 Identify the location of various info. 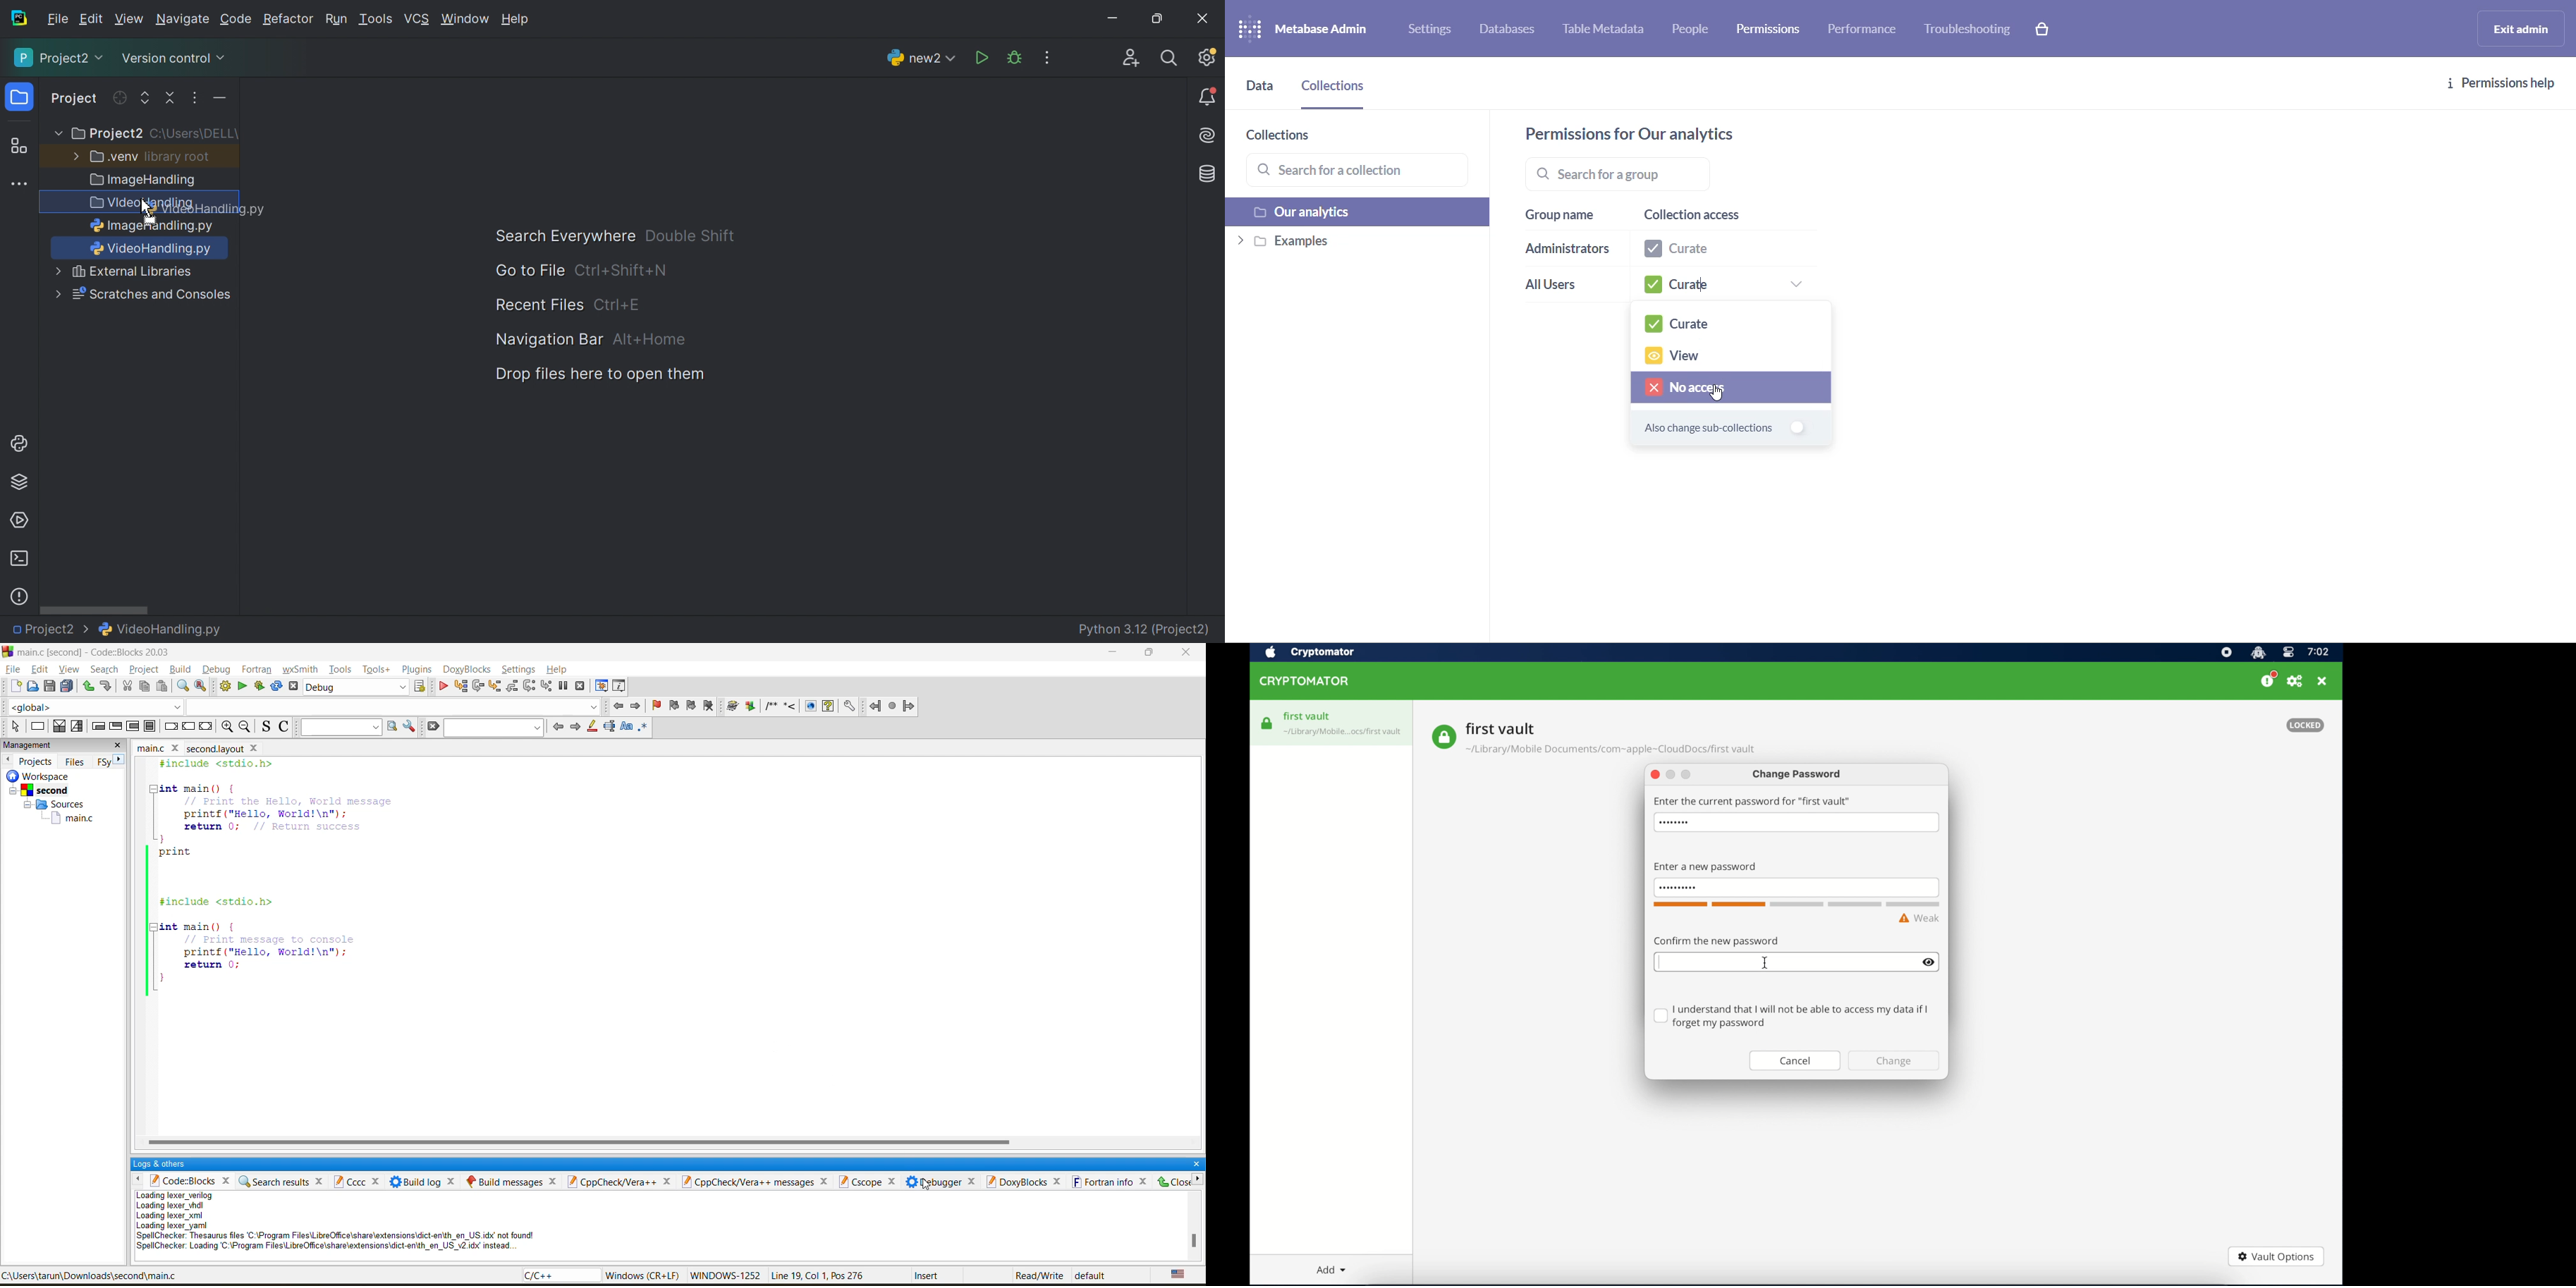
(622, 686).